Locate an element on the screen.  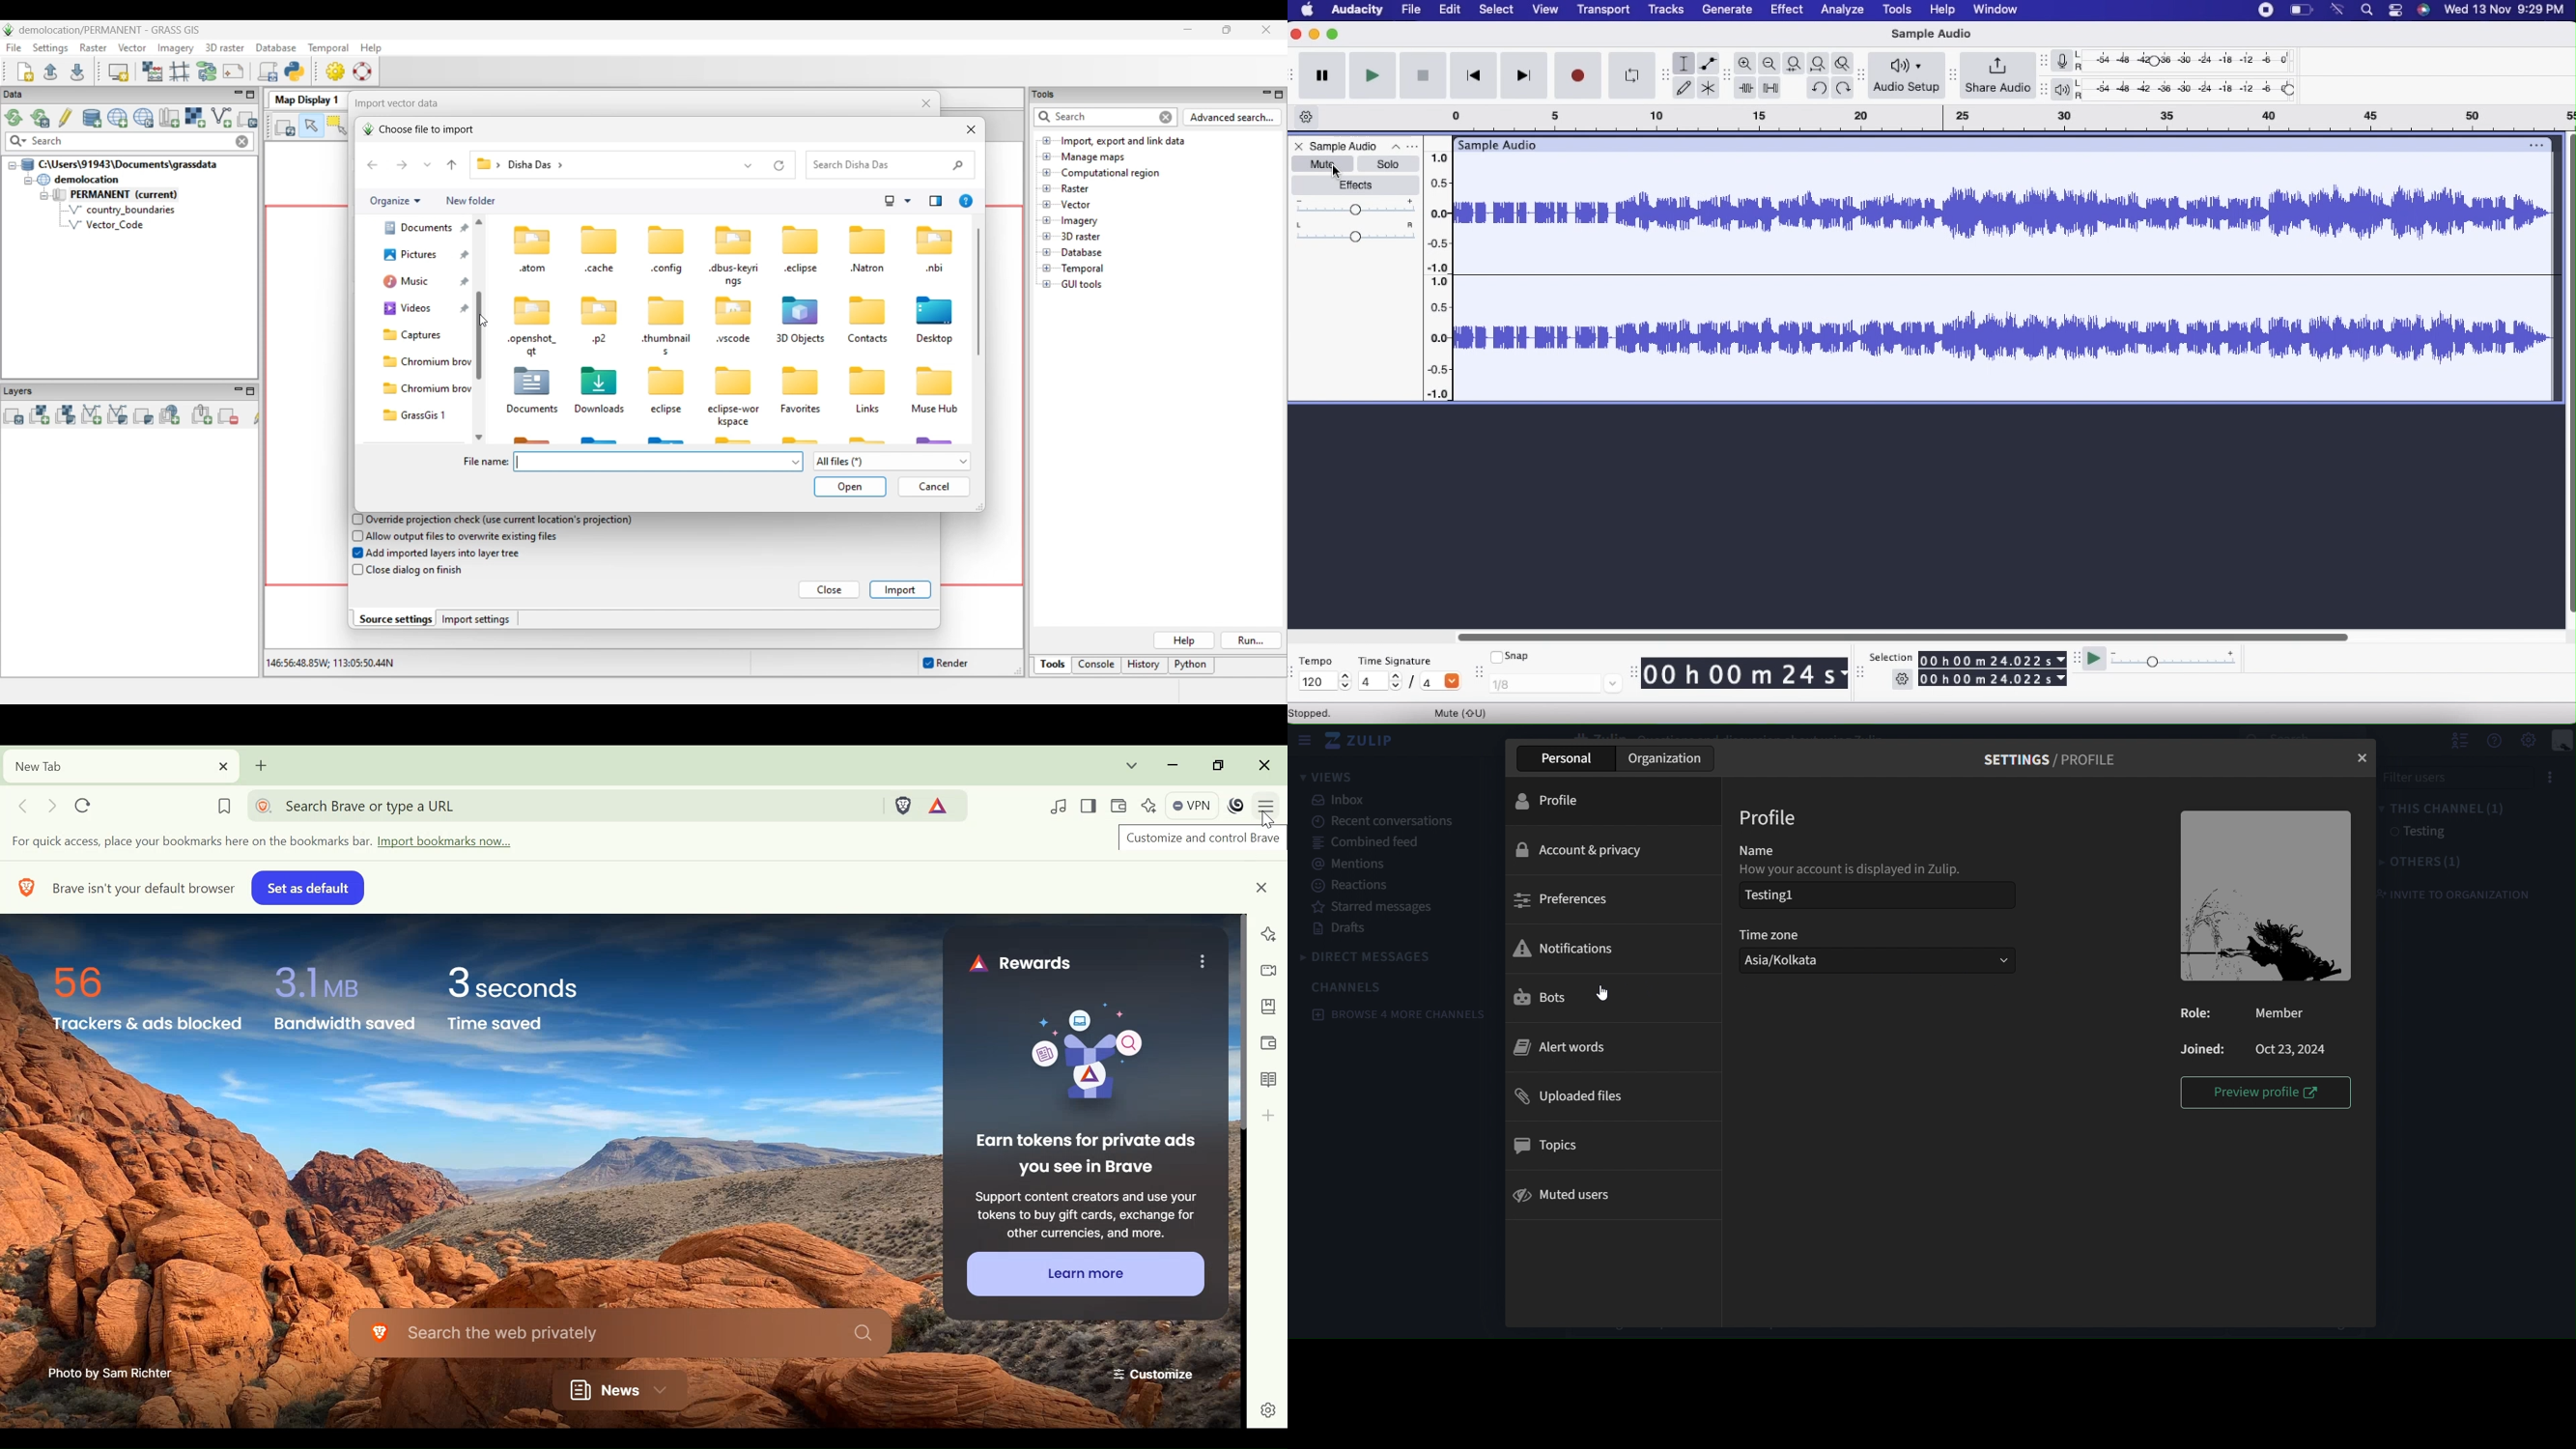
reactions is located at coordinates (1353, 886).